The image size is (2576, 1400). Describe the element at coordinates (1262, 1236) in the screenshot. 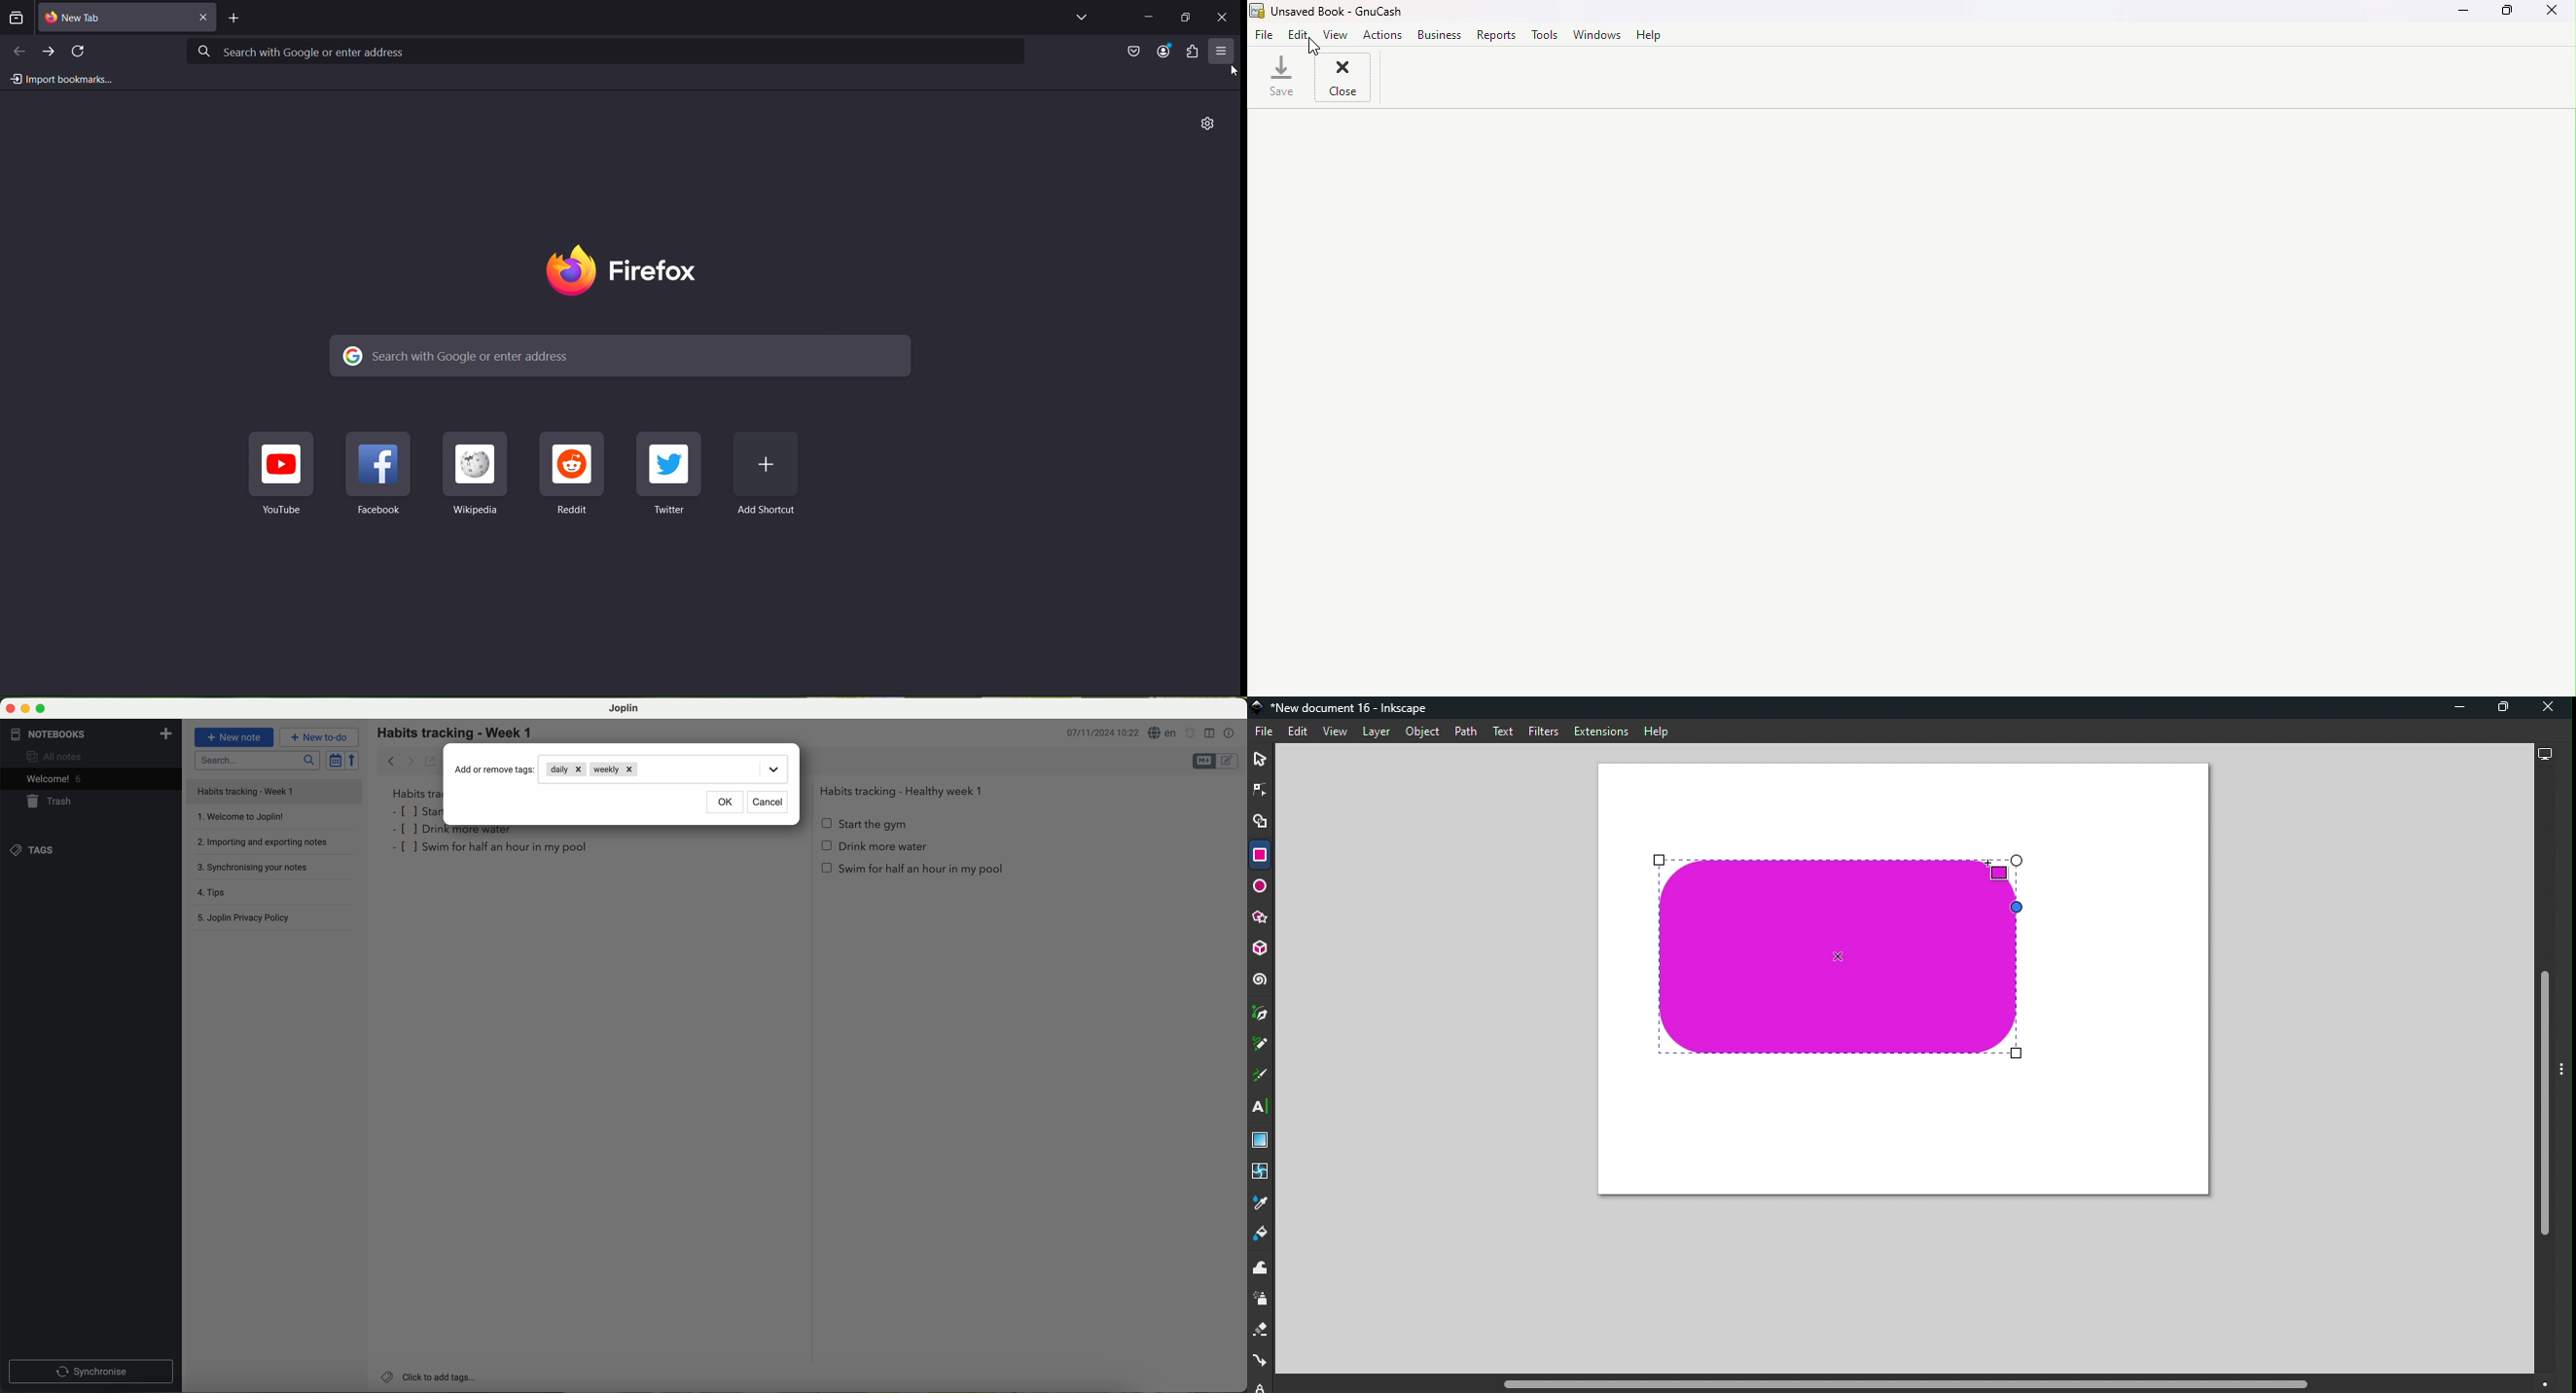

I see `Paint bucket tool` at that location.